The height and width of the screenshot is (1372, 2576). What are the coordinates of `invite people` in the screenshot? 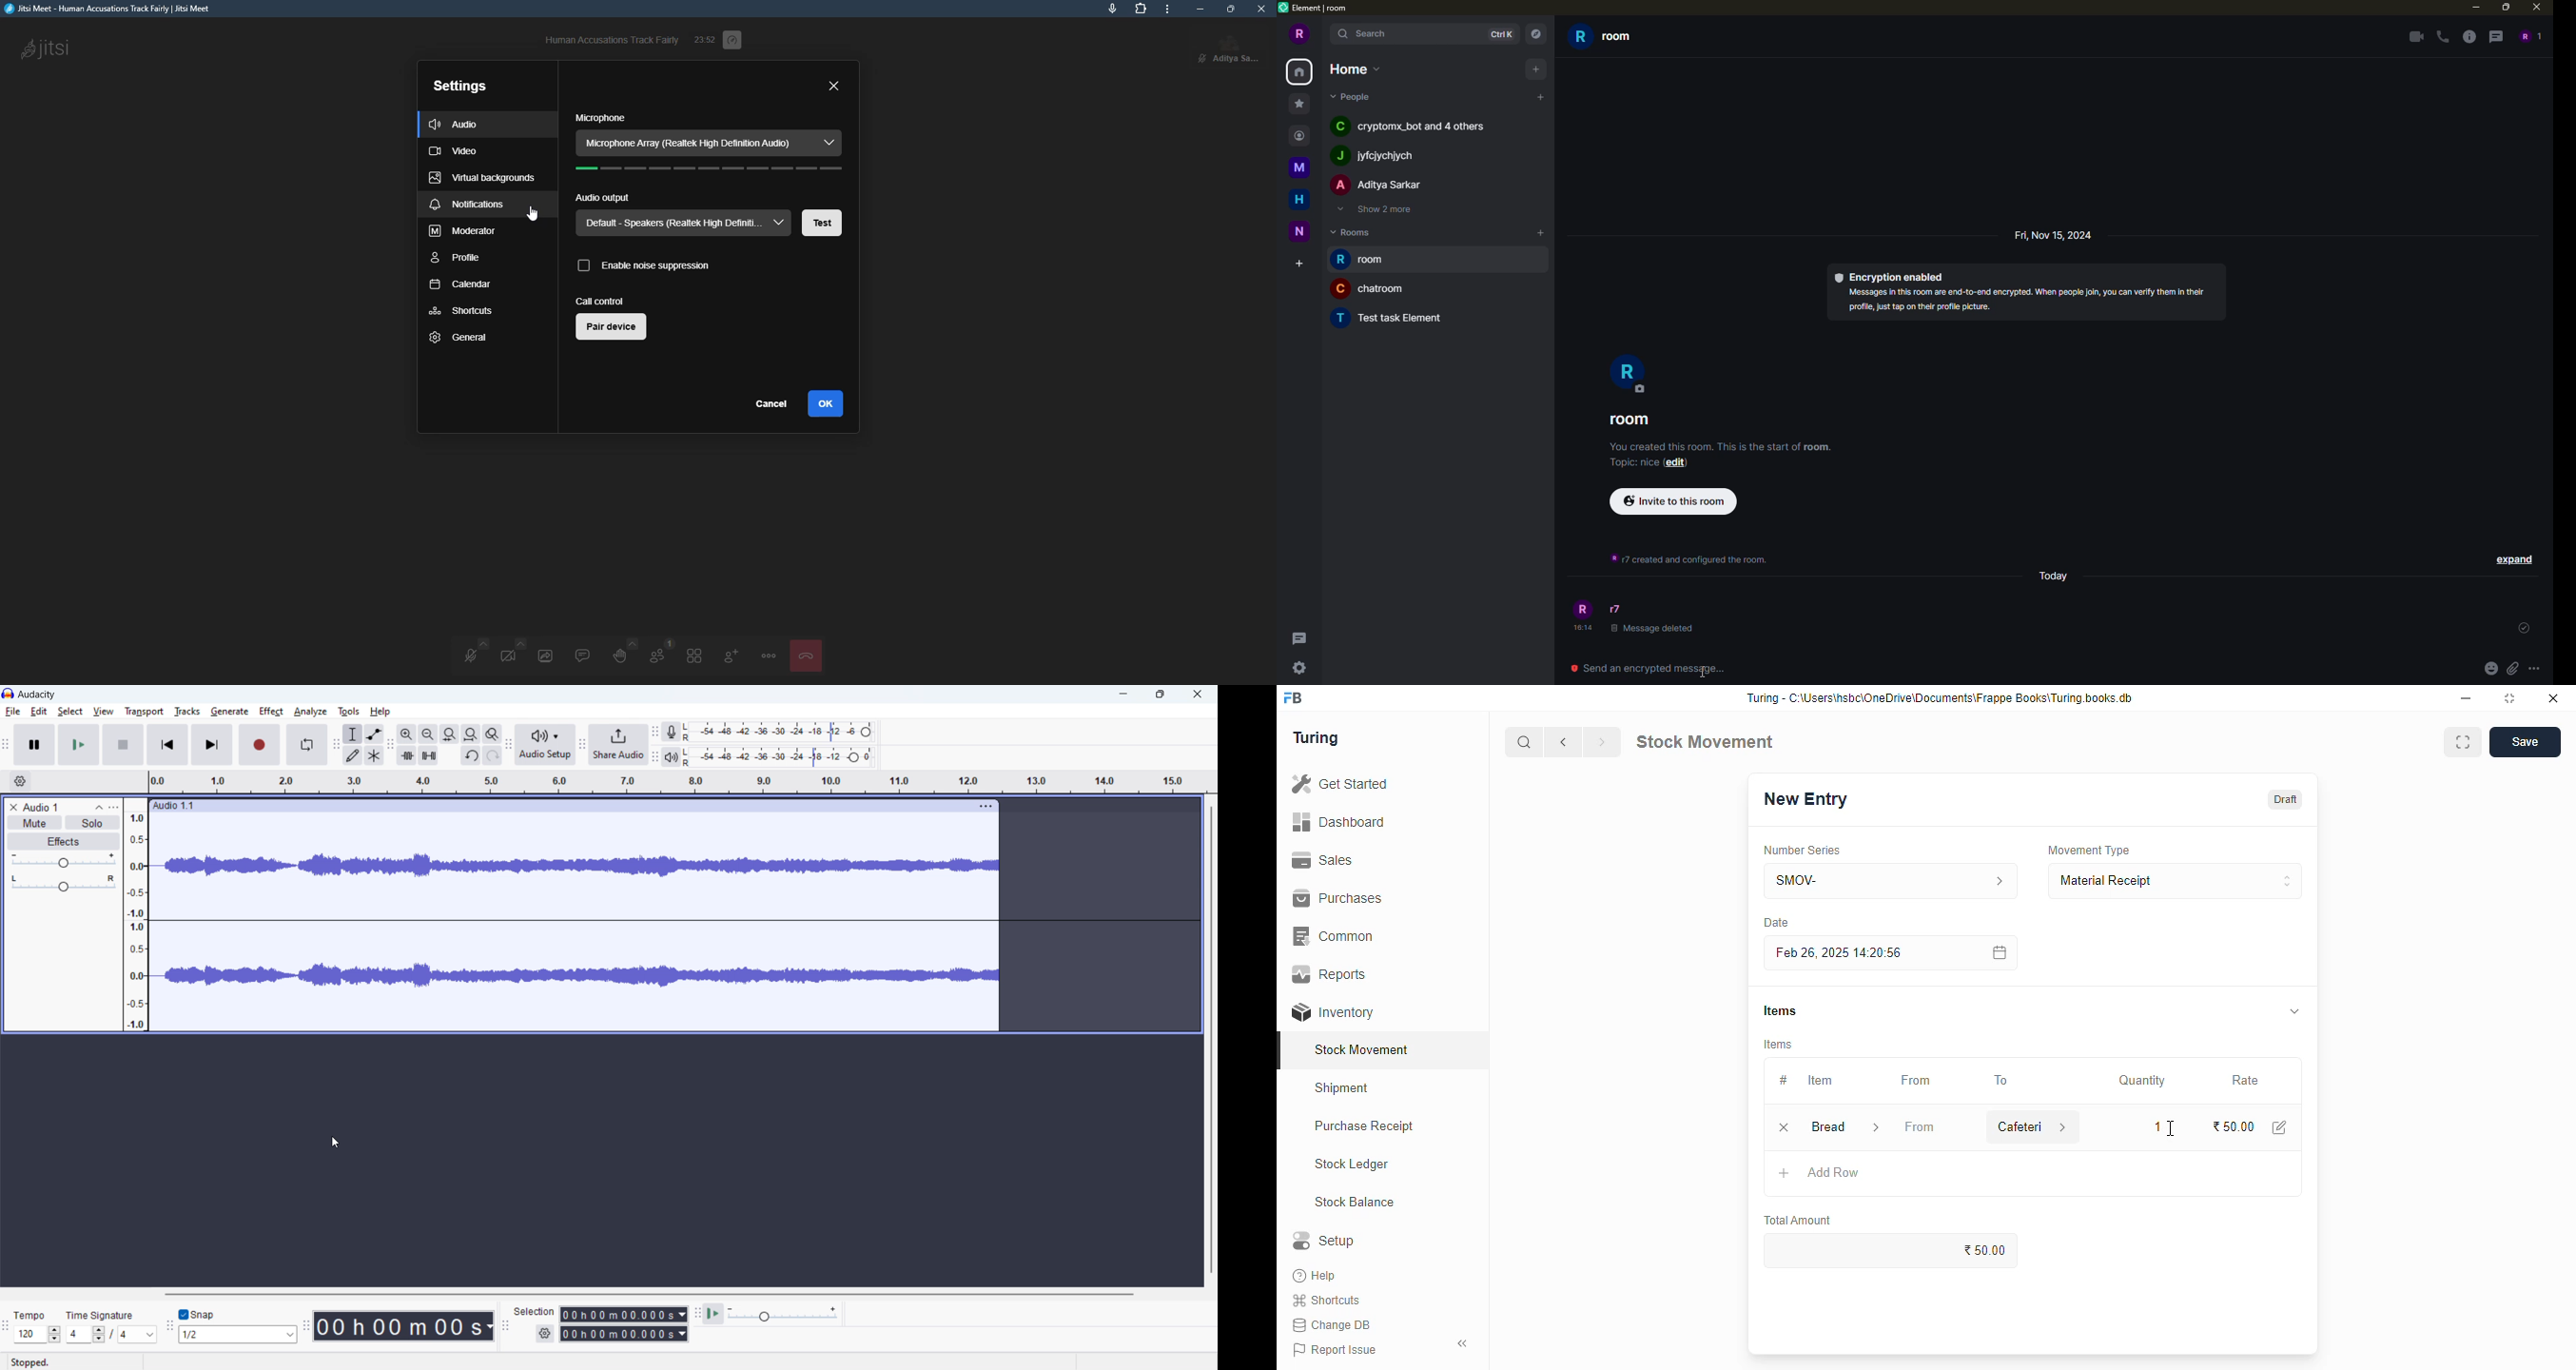 It's located at (730, 656).